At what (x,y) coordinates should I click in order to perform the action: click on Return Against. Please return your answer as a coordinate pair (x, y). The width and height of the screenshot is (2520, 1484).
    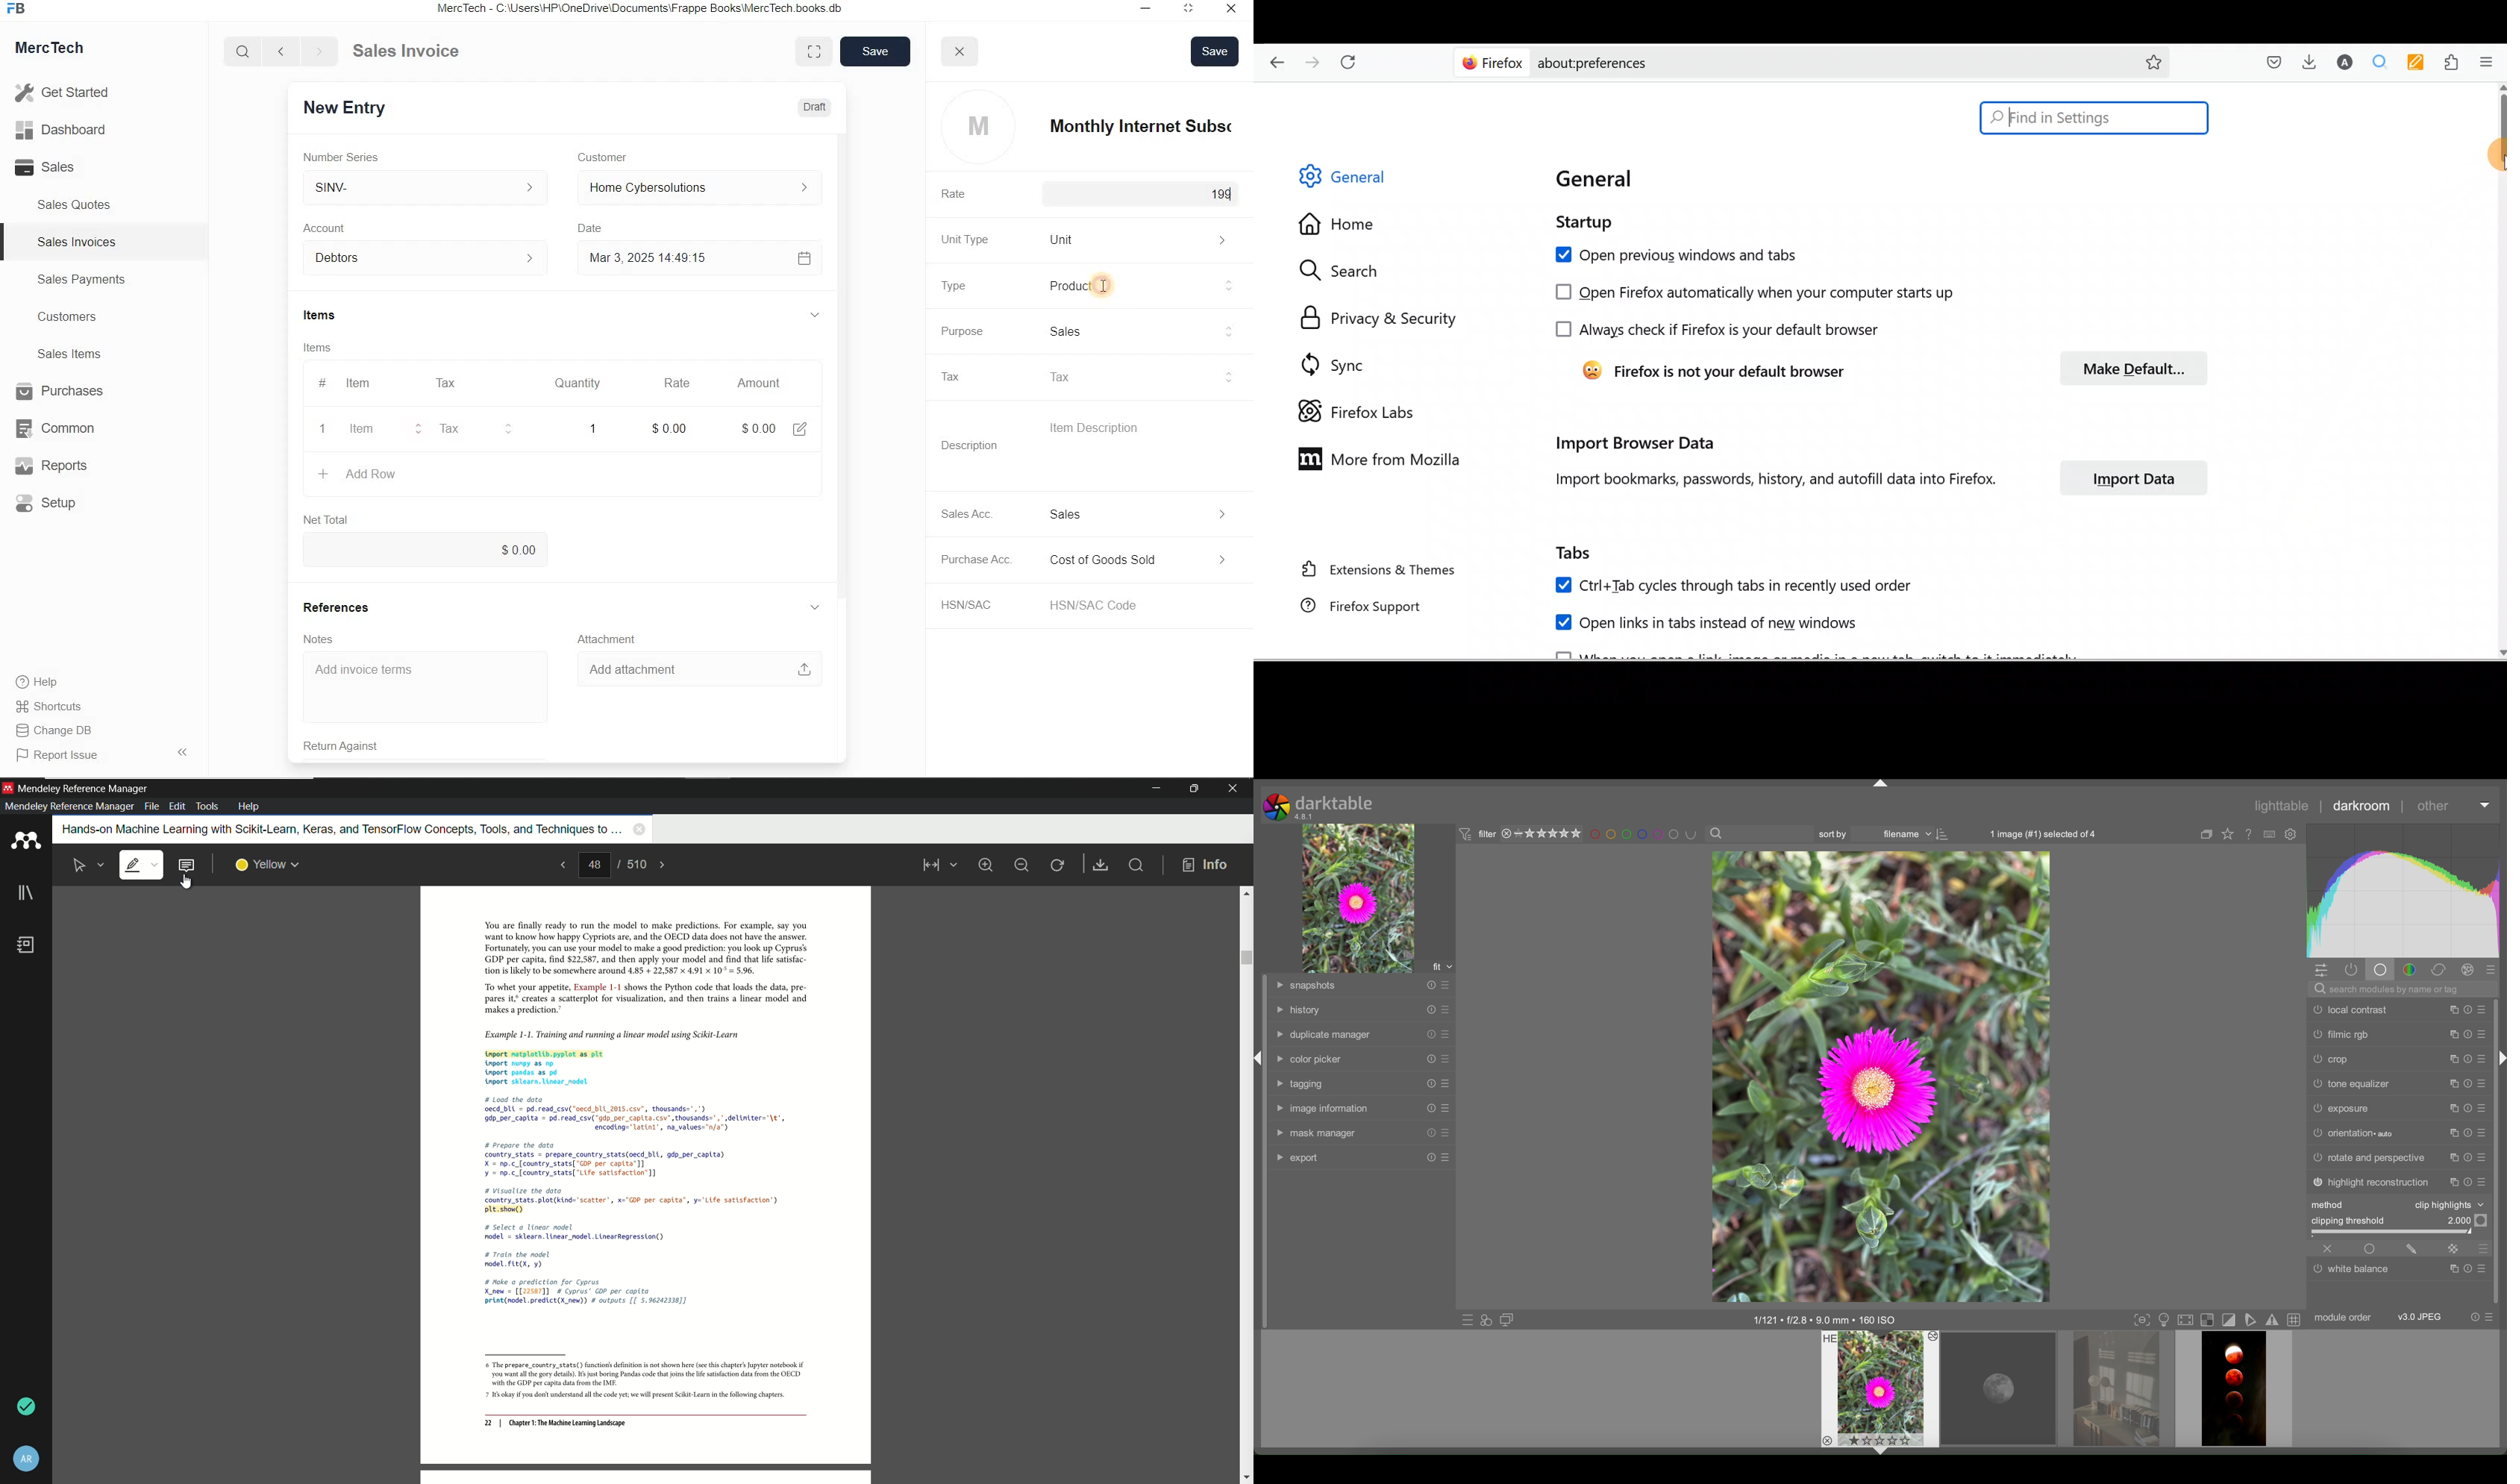
    Looking at the image, I should click on (351, 745).